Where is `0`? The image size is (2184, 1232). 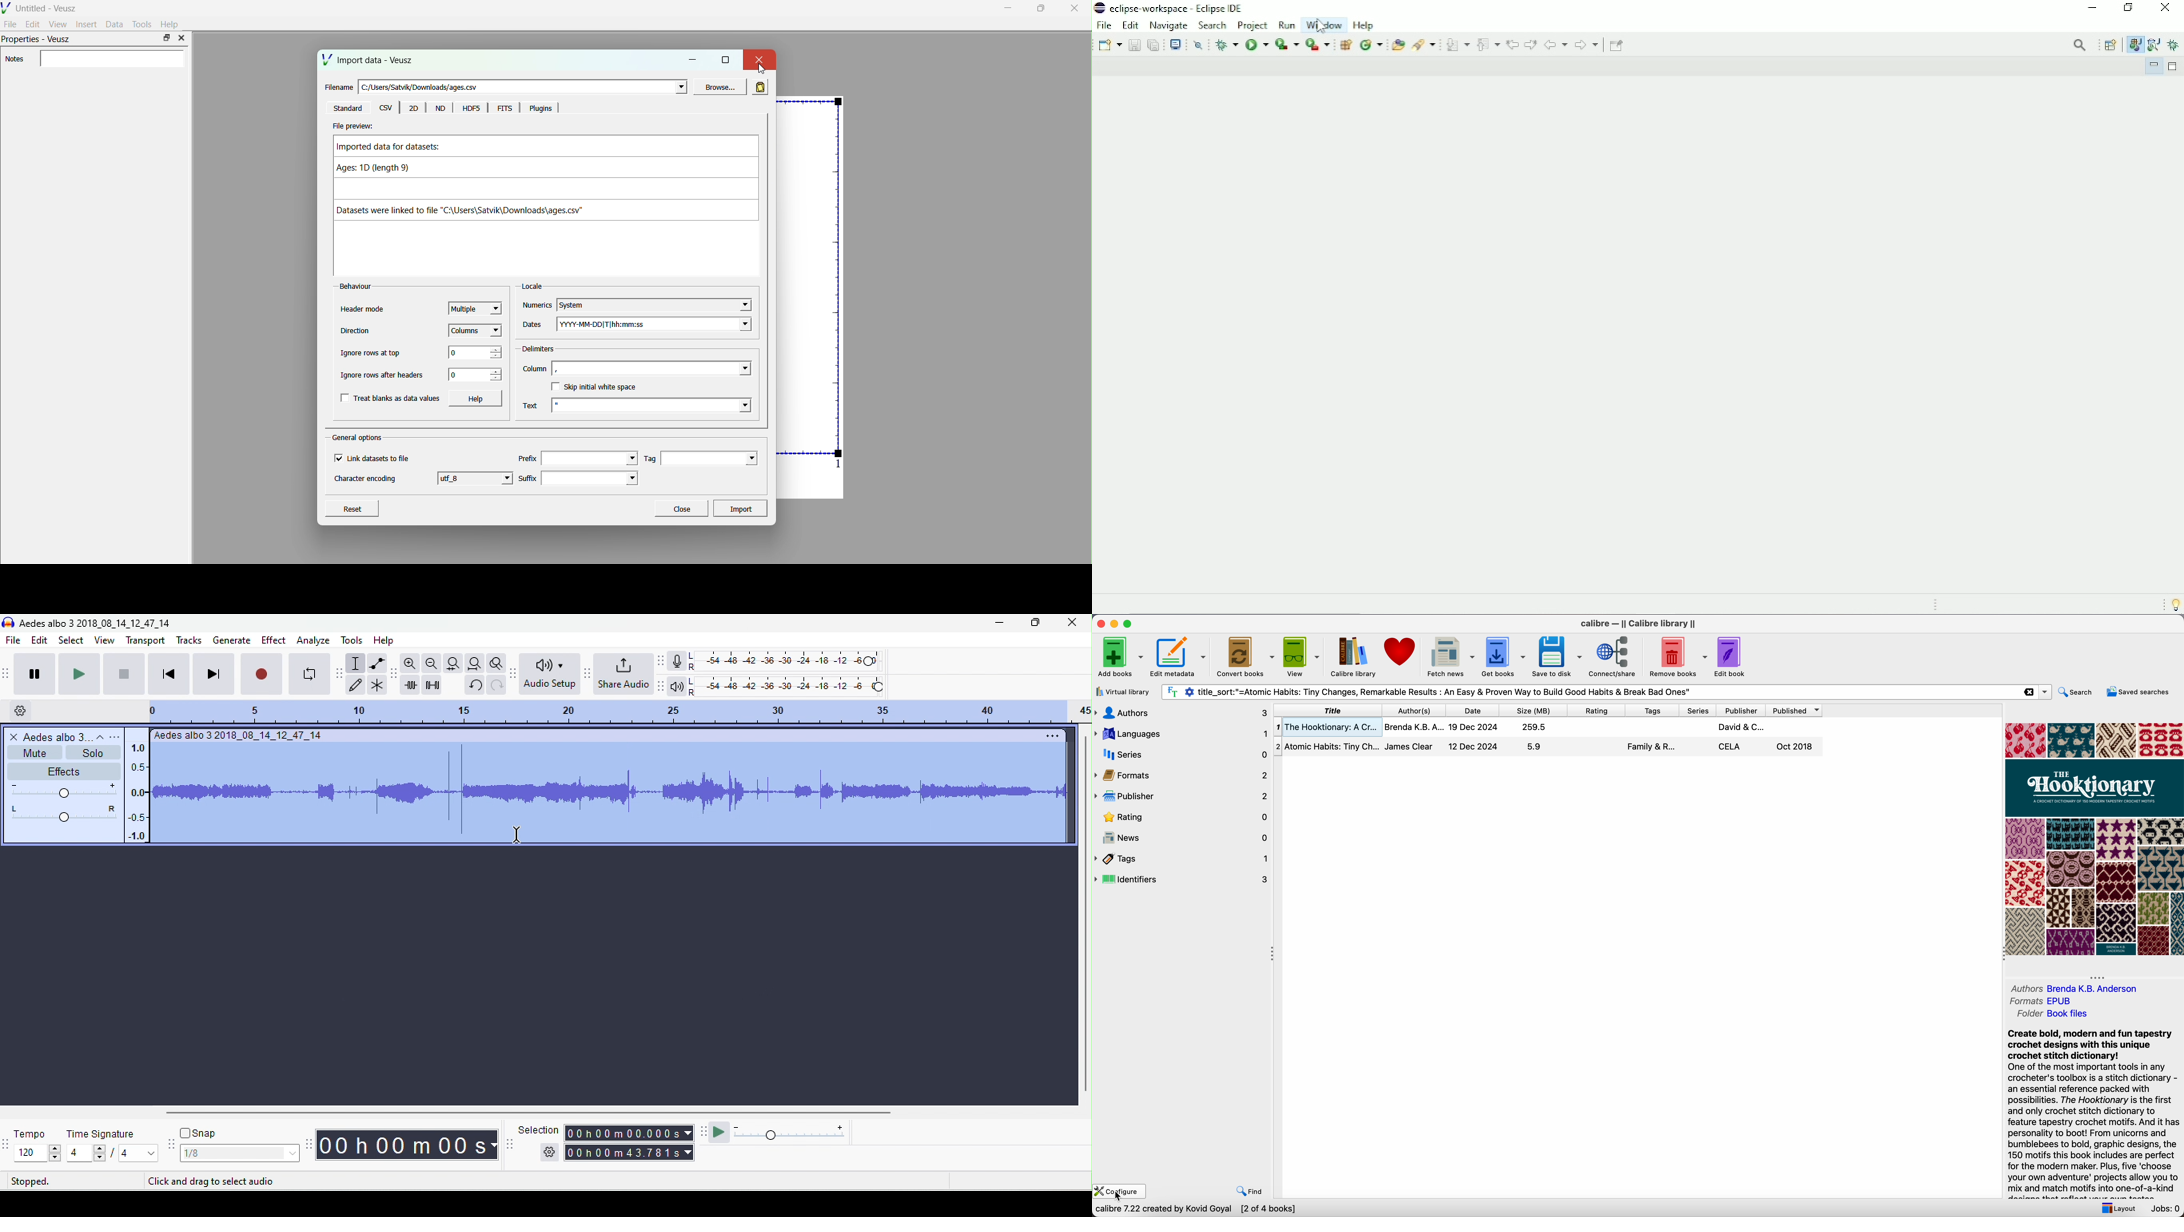 0 is located at coordinates (467, 352).